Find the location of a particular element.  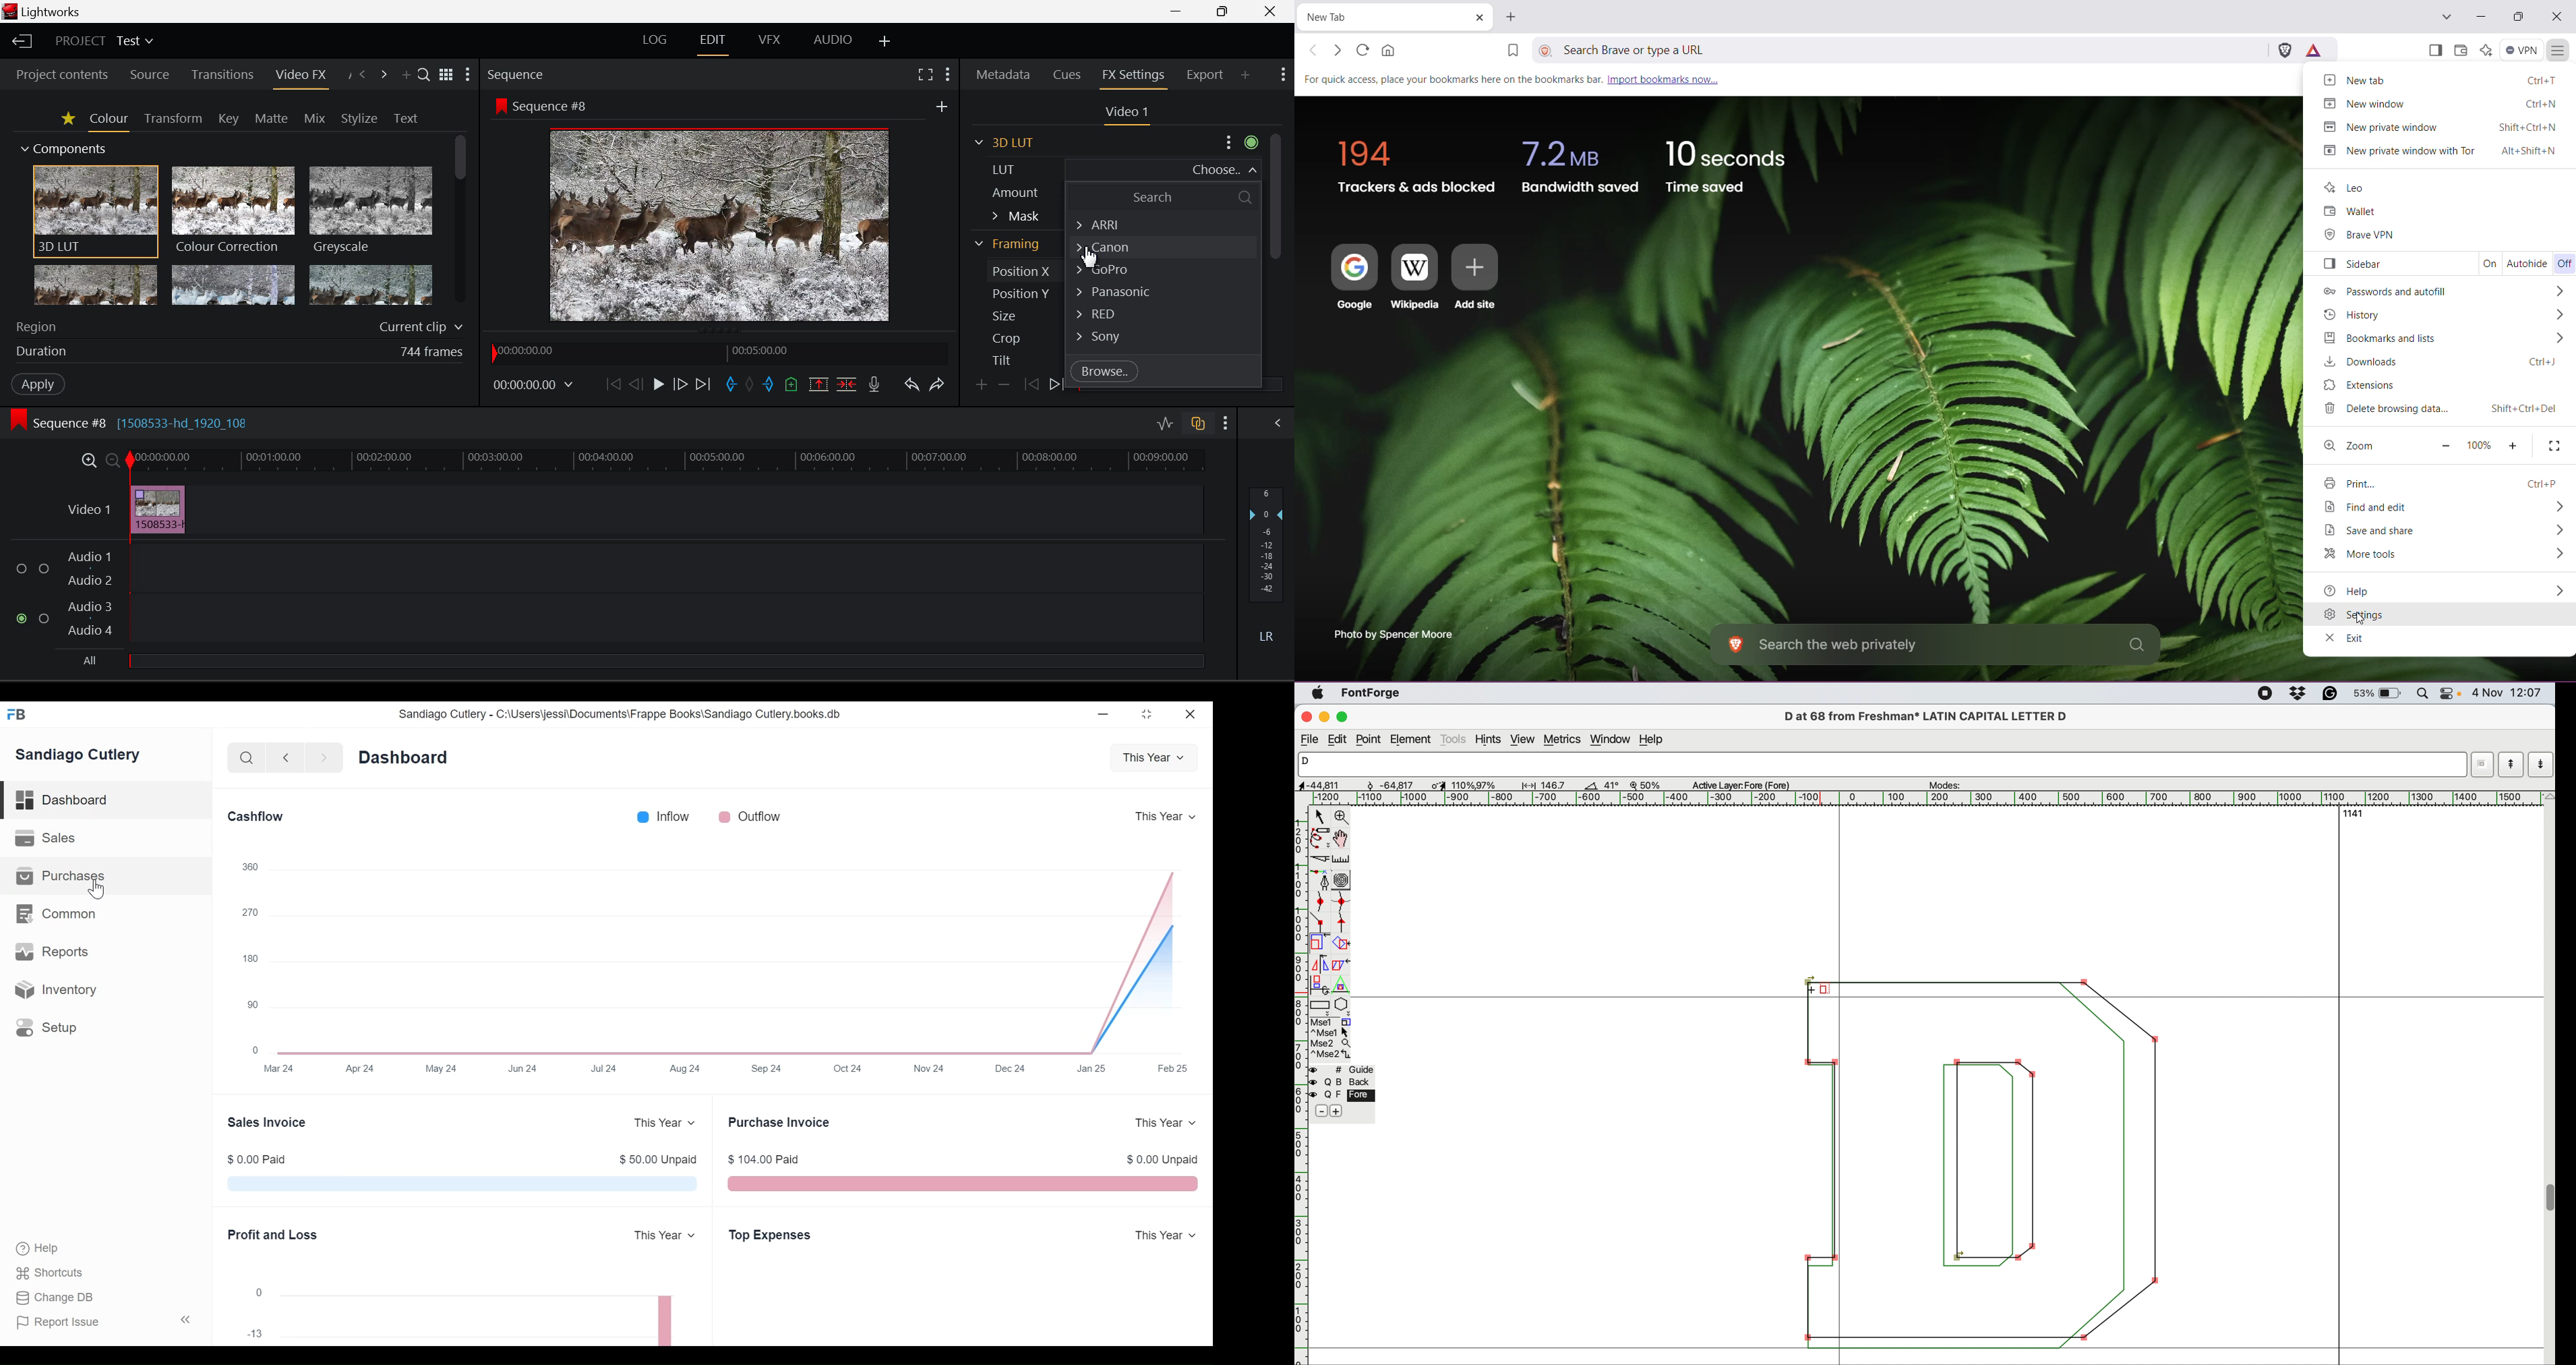

All is located at coordinates (642, 660).